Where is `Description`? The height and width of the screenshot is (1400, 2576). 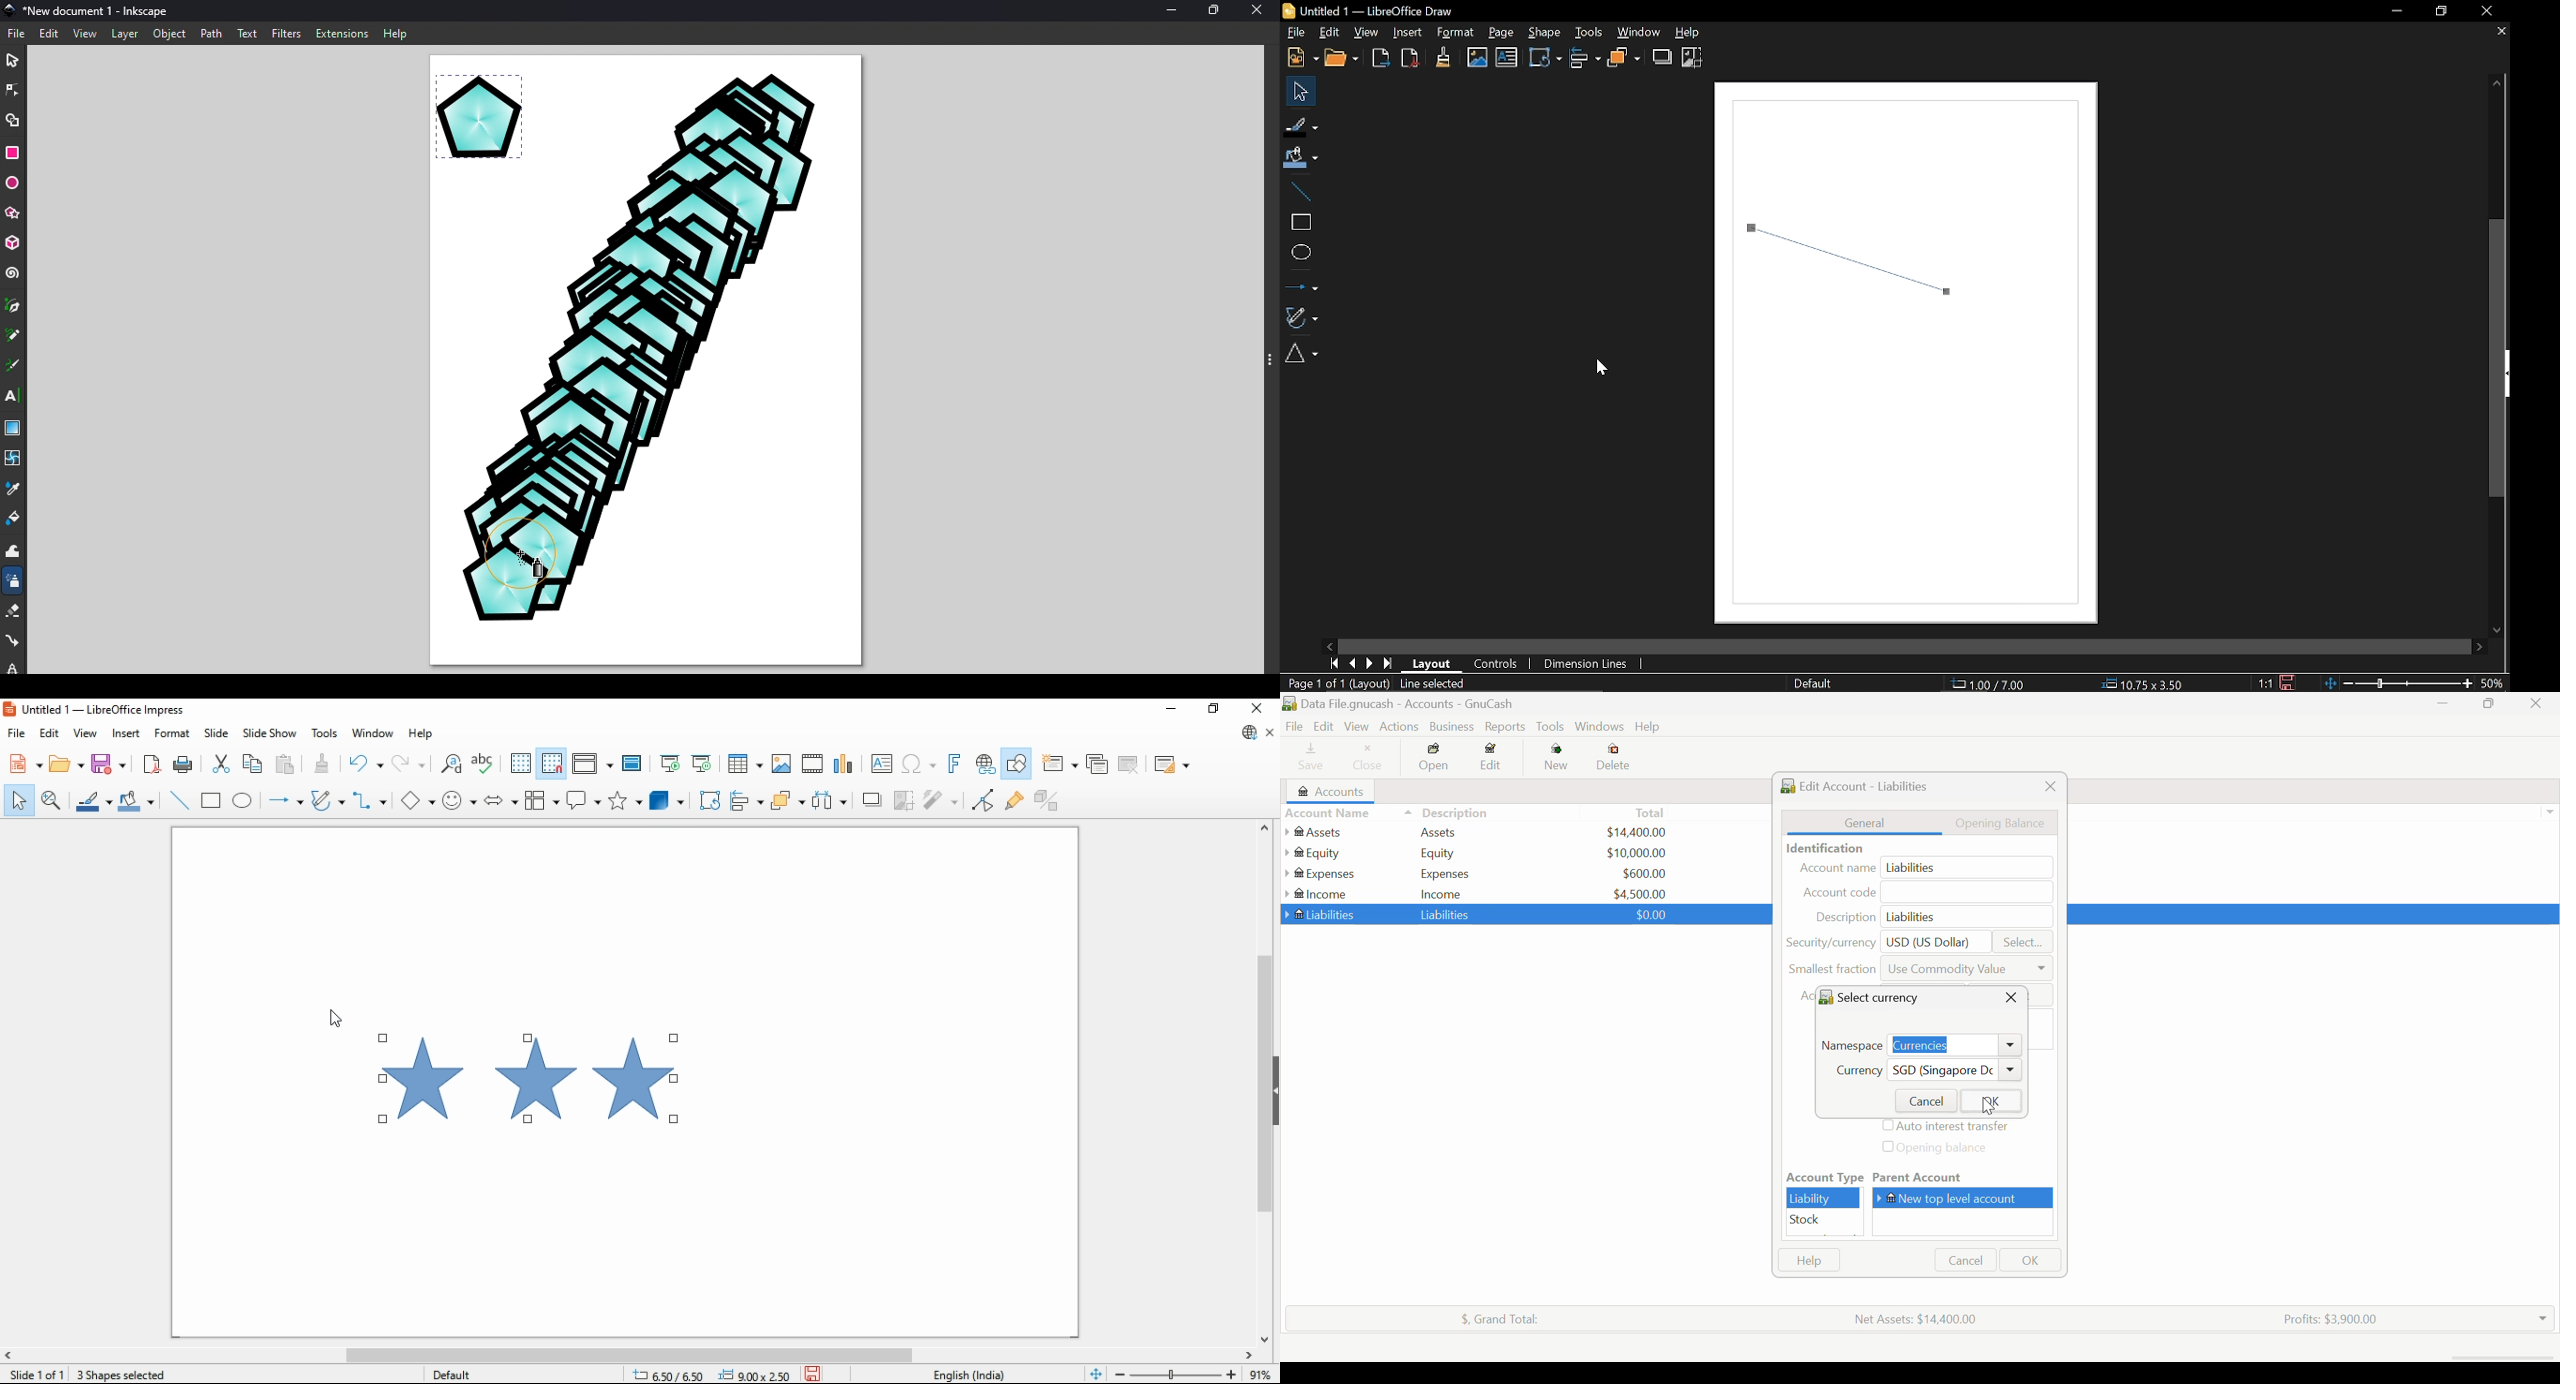
Description is located at coordinates (1447, 811).